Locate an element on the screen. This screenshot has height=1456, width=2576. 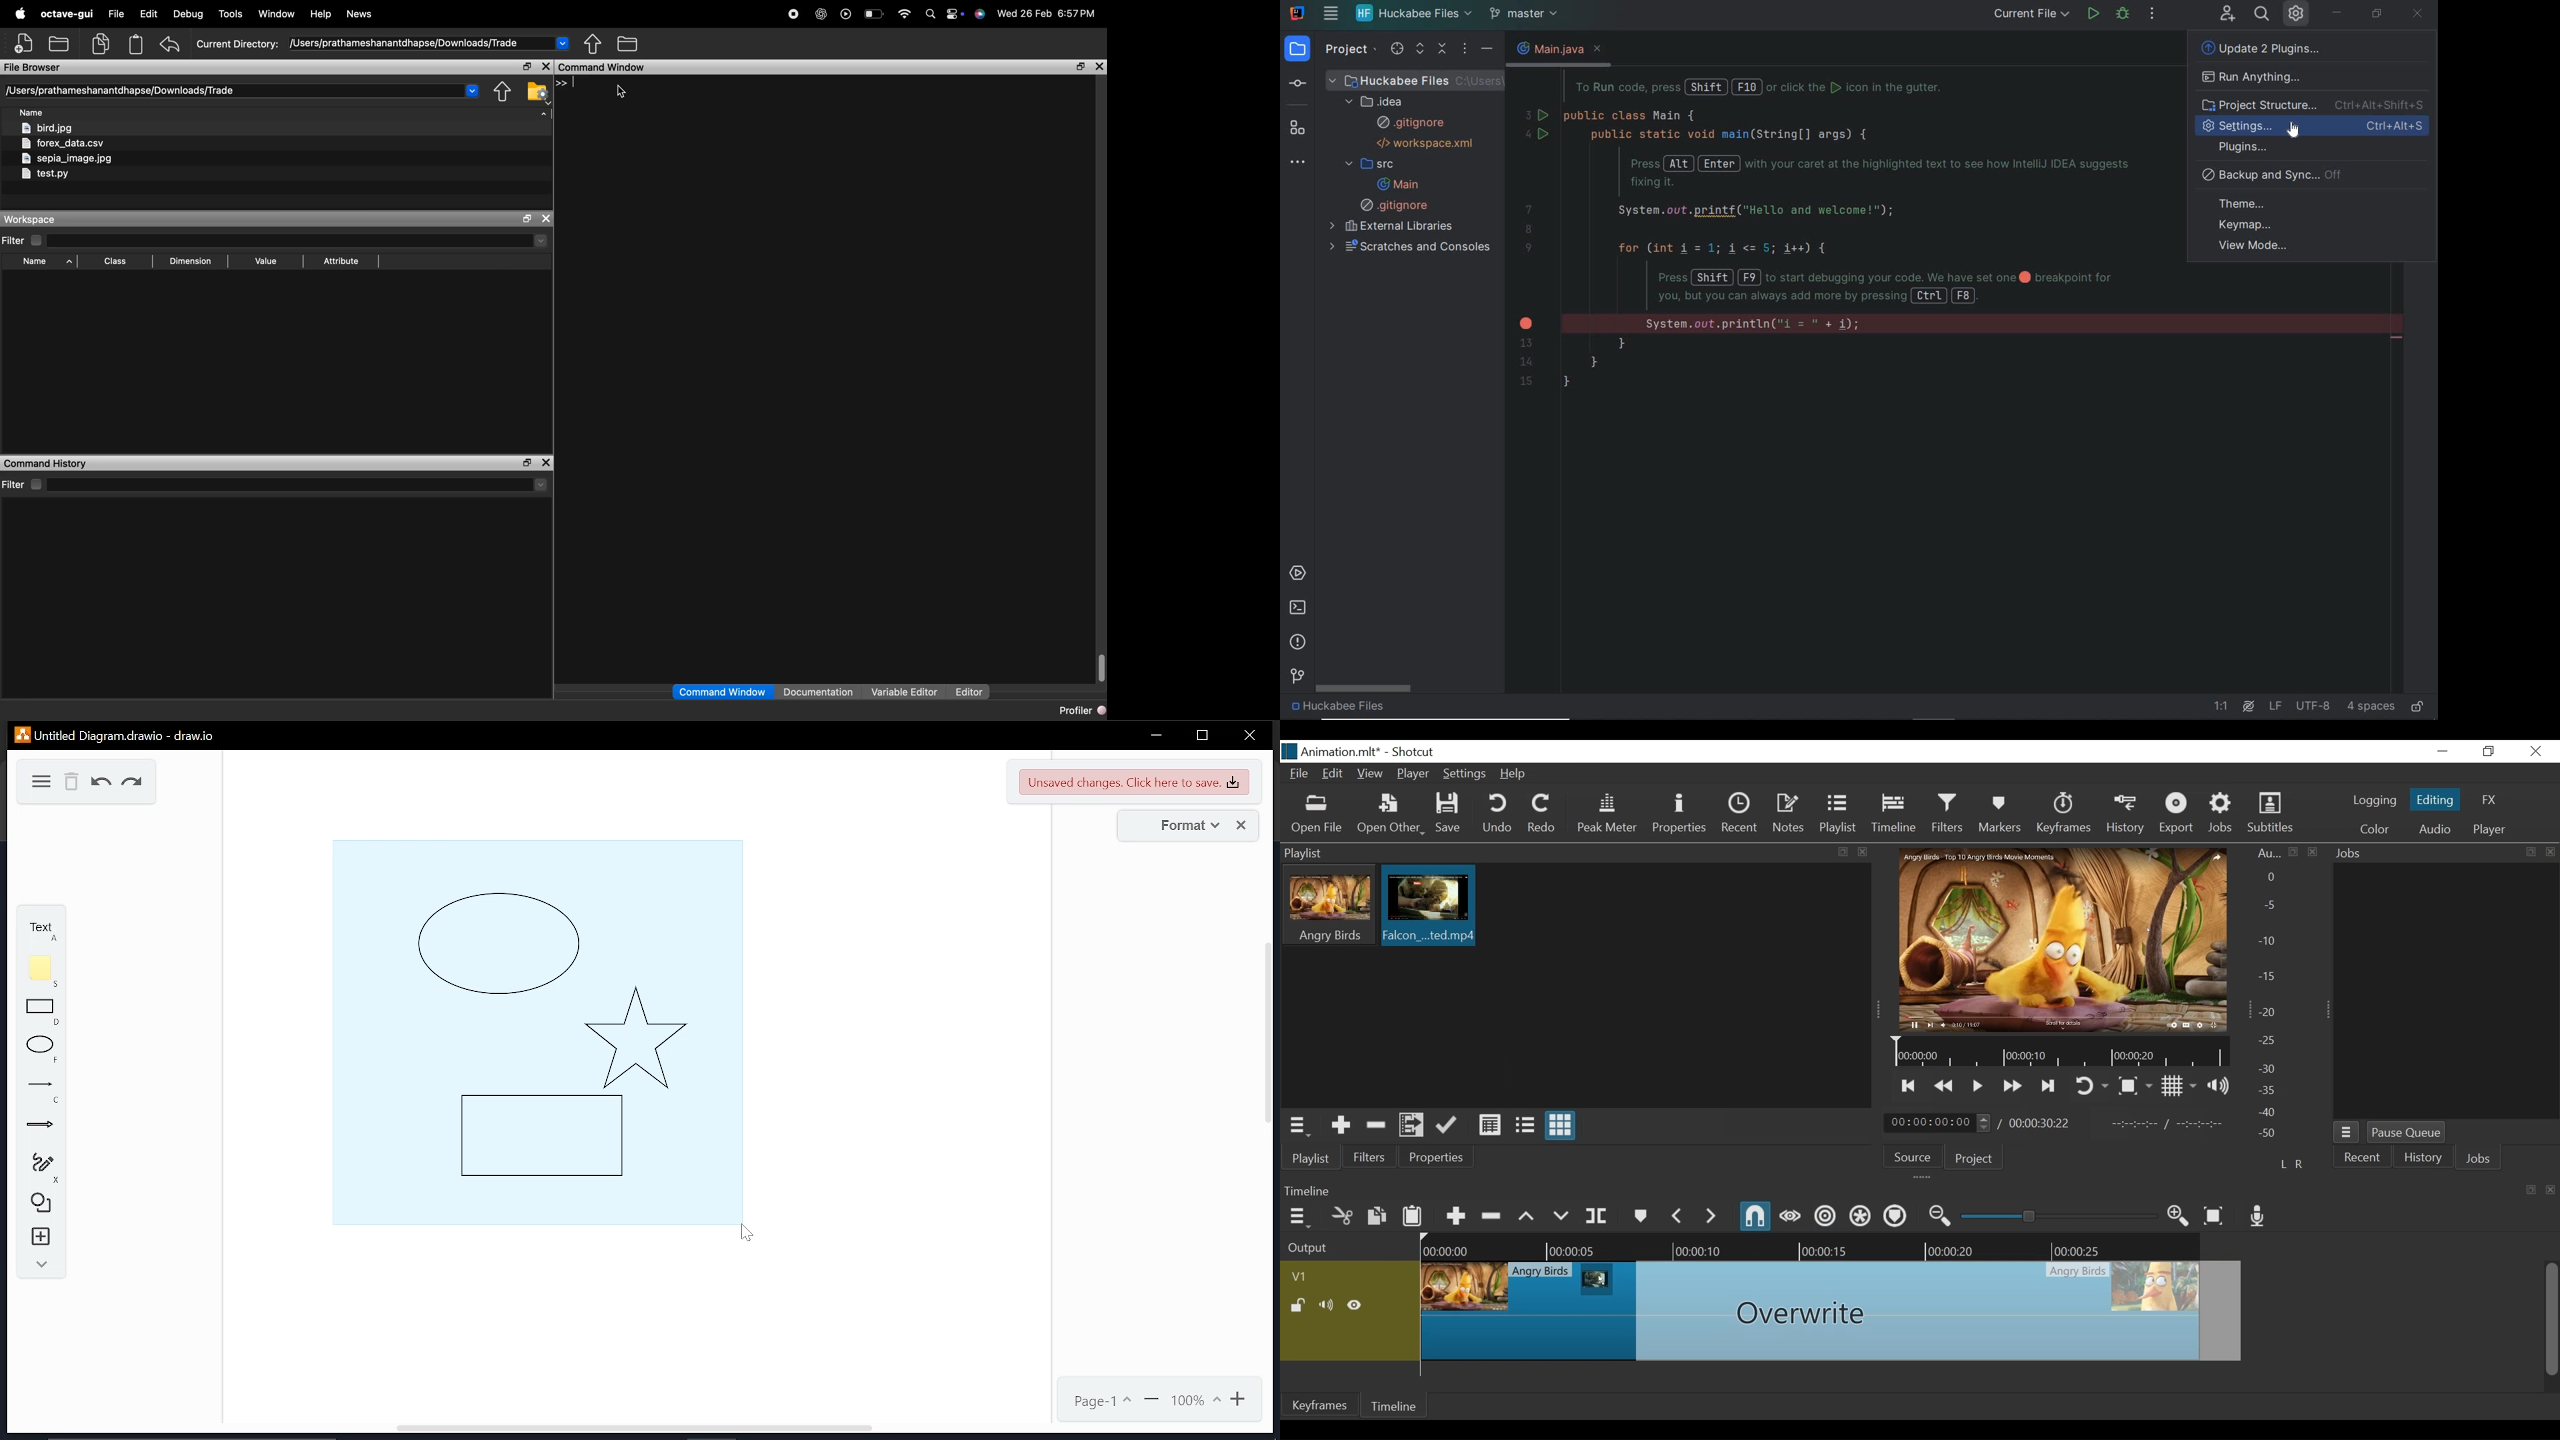
Zoom timeline in is located at coordinates (2179, 1217).